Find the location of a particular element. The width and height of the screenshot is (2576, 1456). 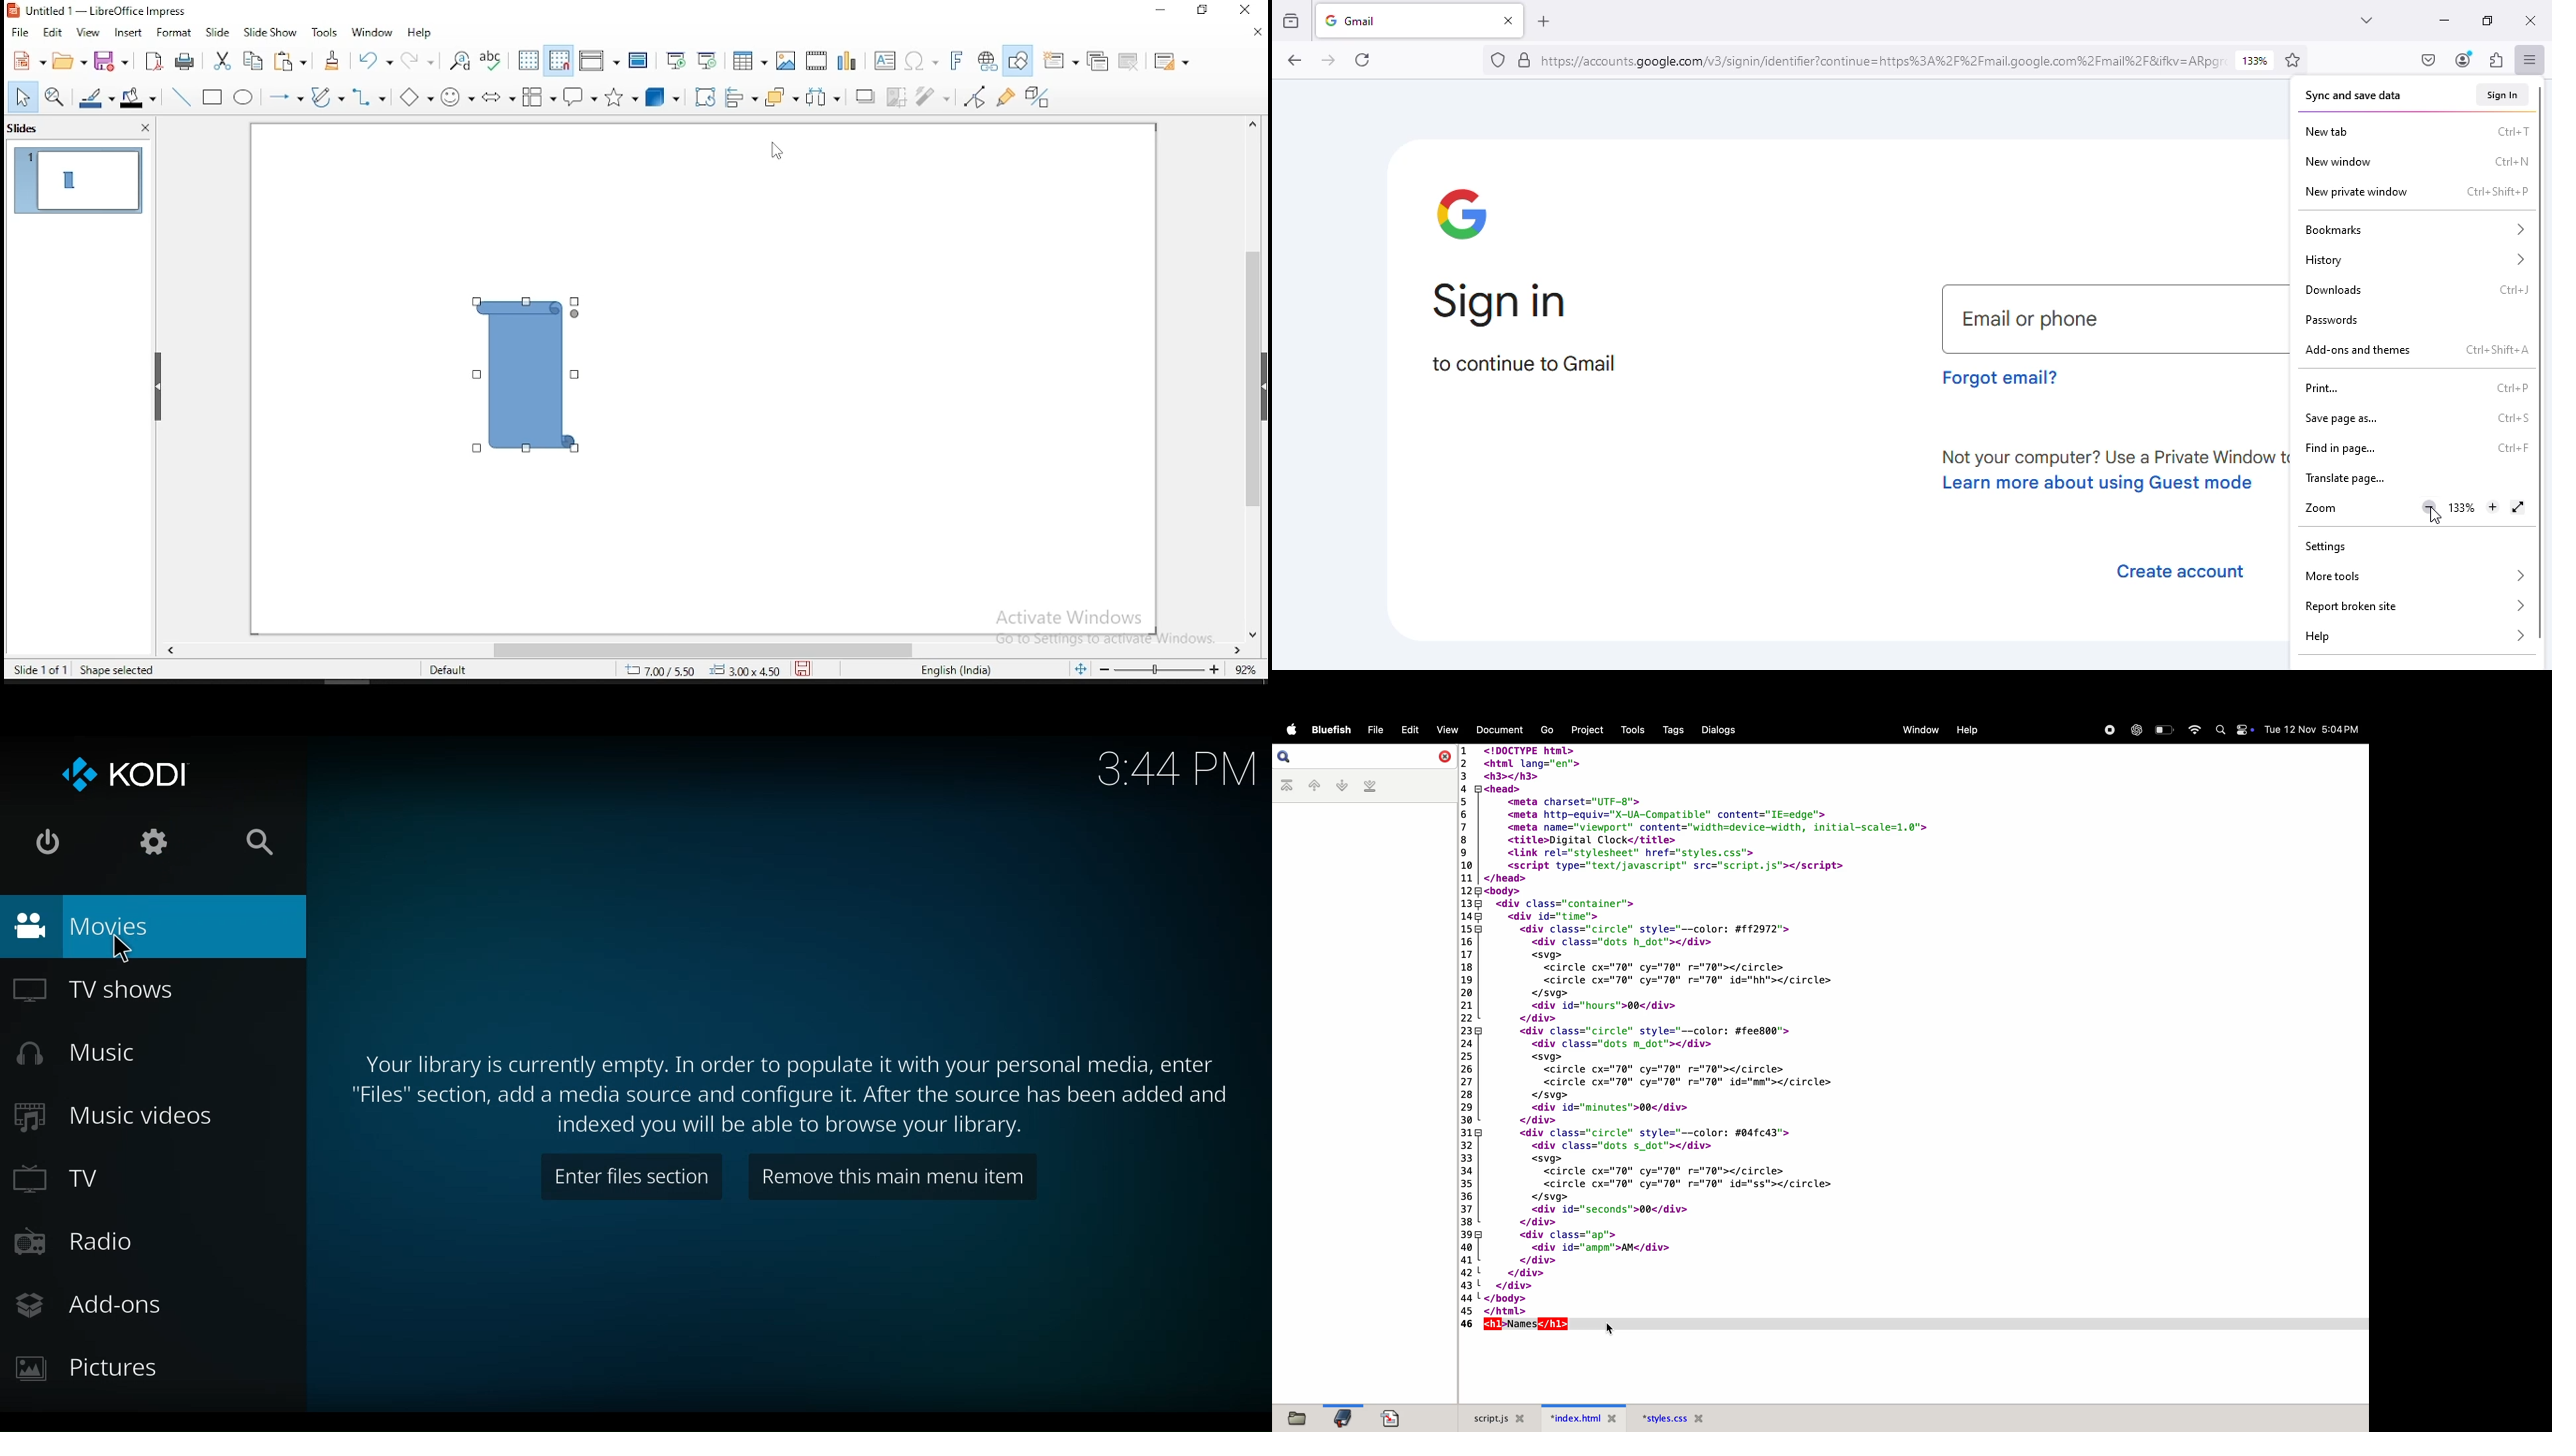

display views is located at coordinates (600, 61).